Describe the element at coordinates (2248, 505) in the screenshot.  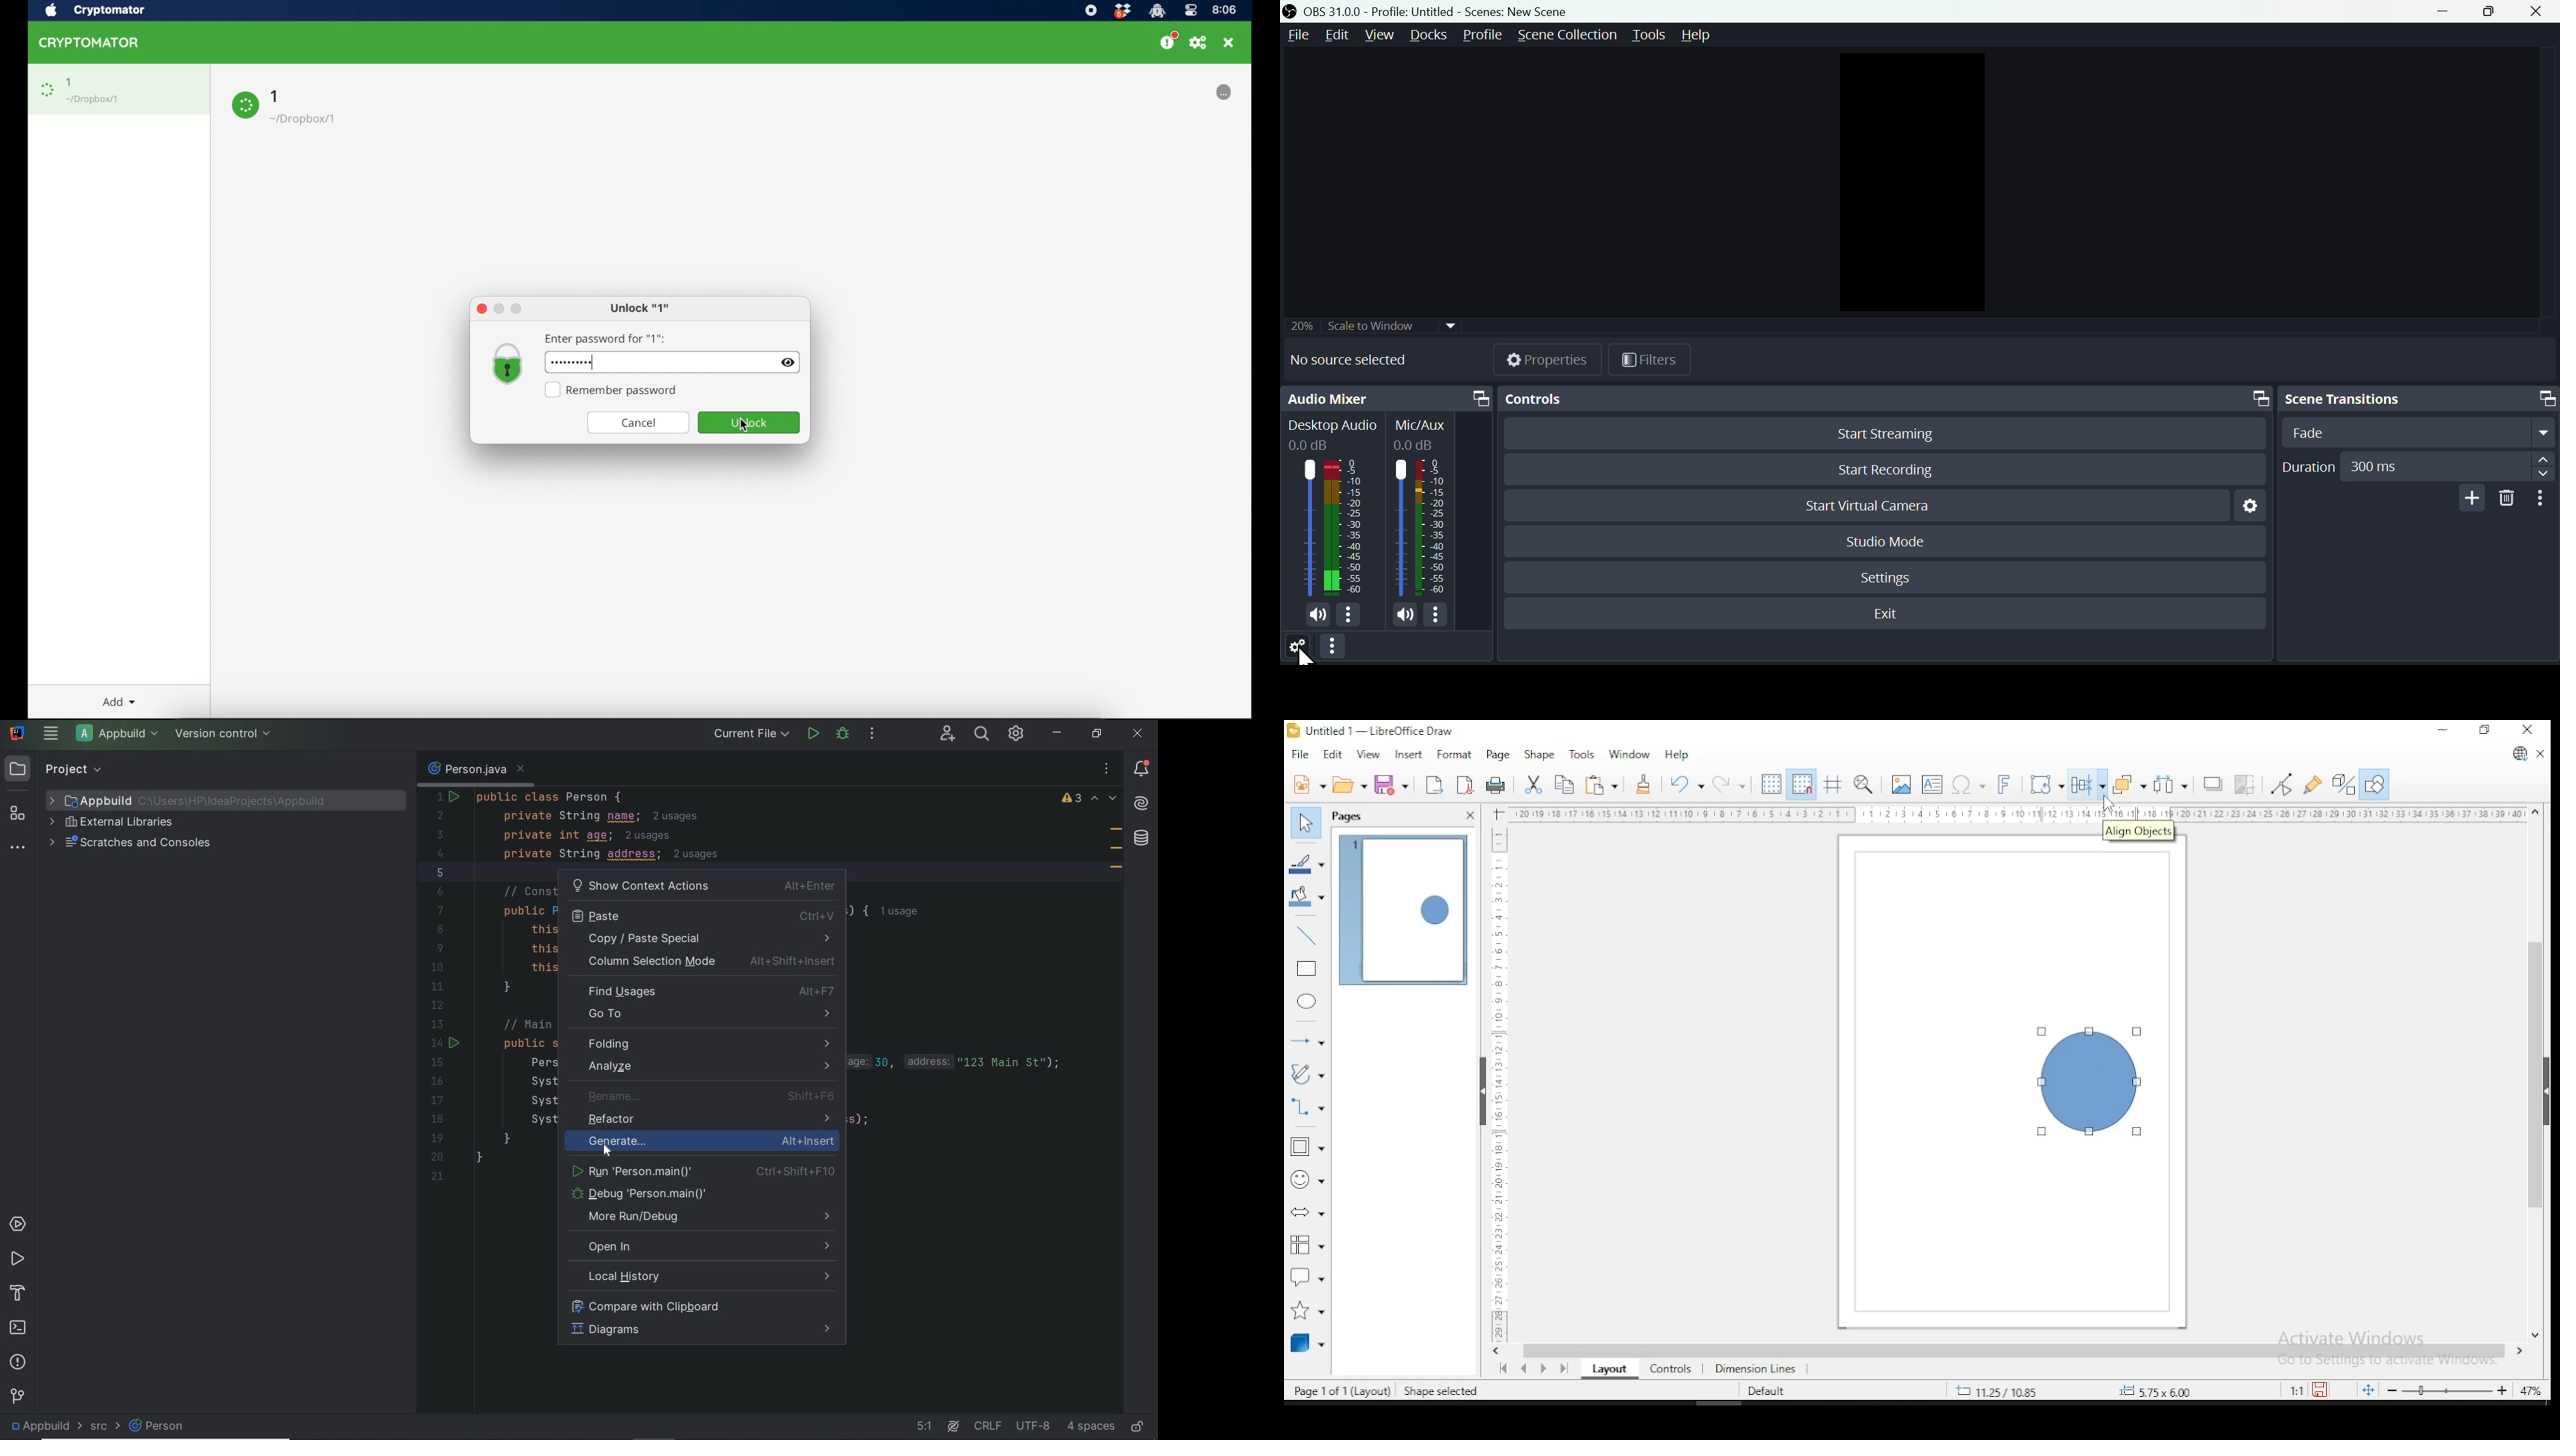
I see `Settings` at that location.